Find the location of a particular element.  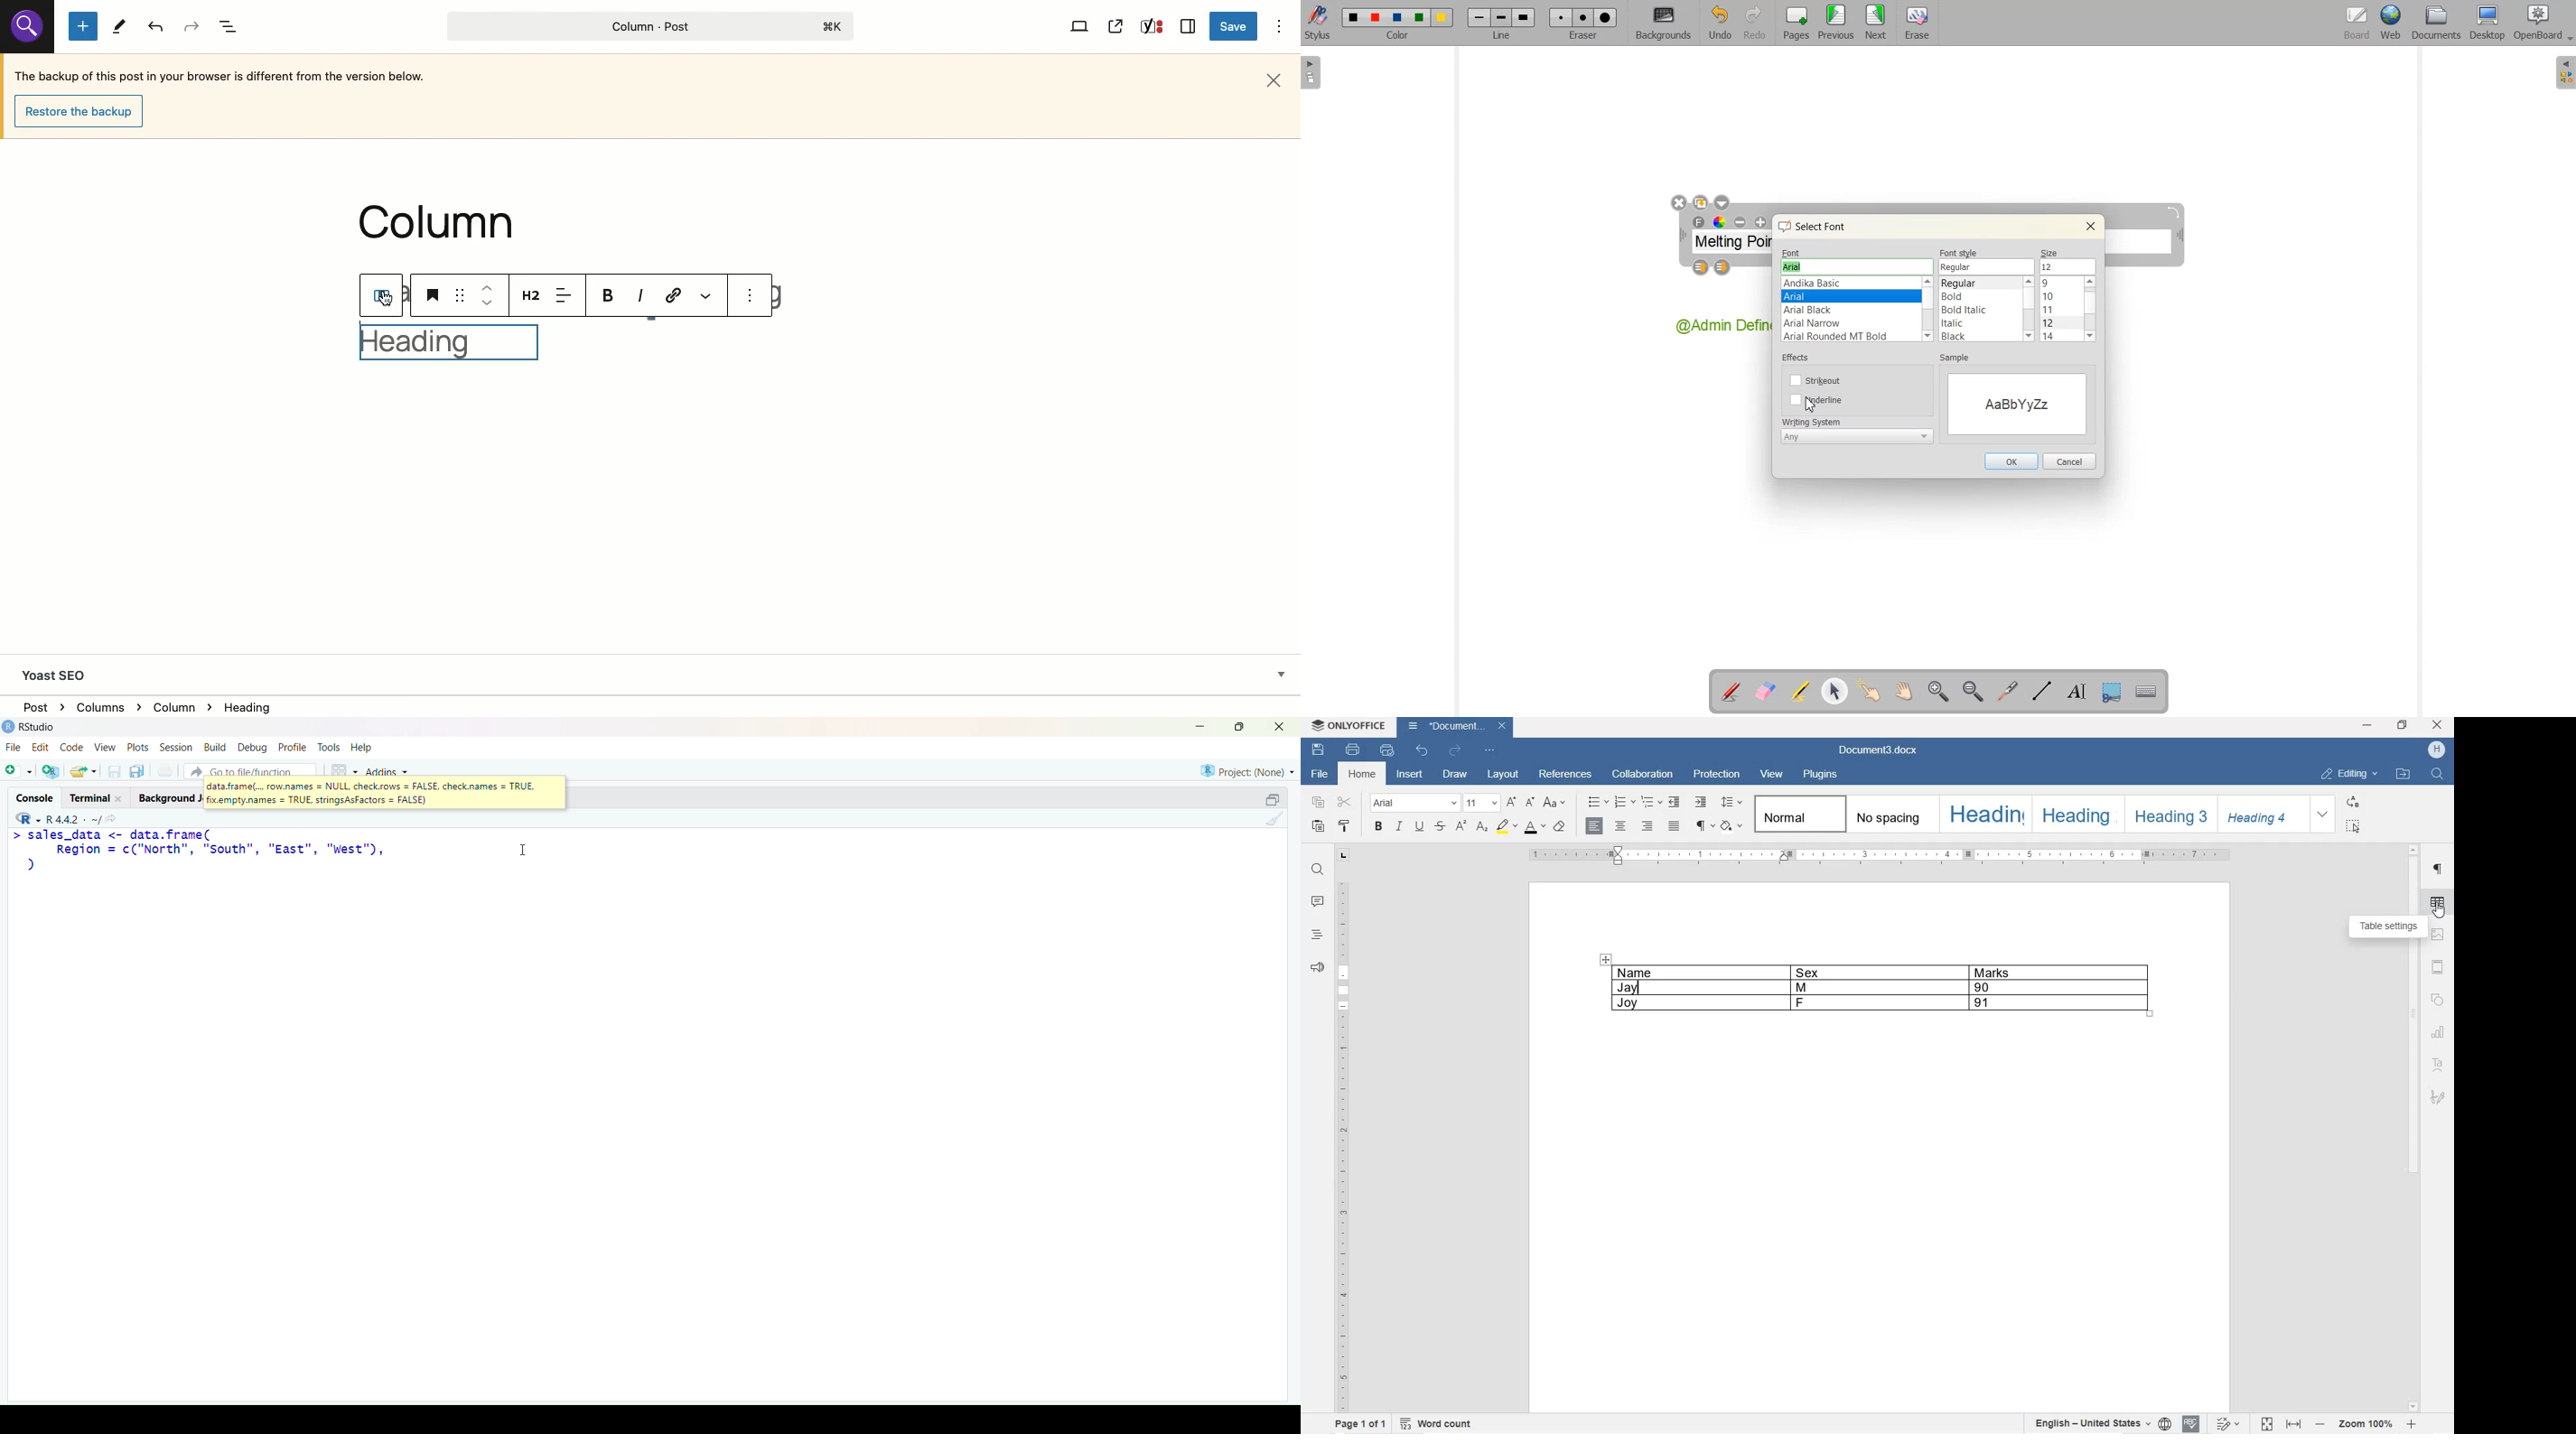

Background Jobs is located at coordinates (168, 798).